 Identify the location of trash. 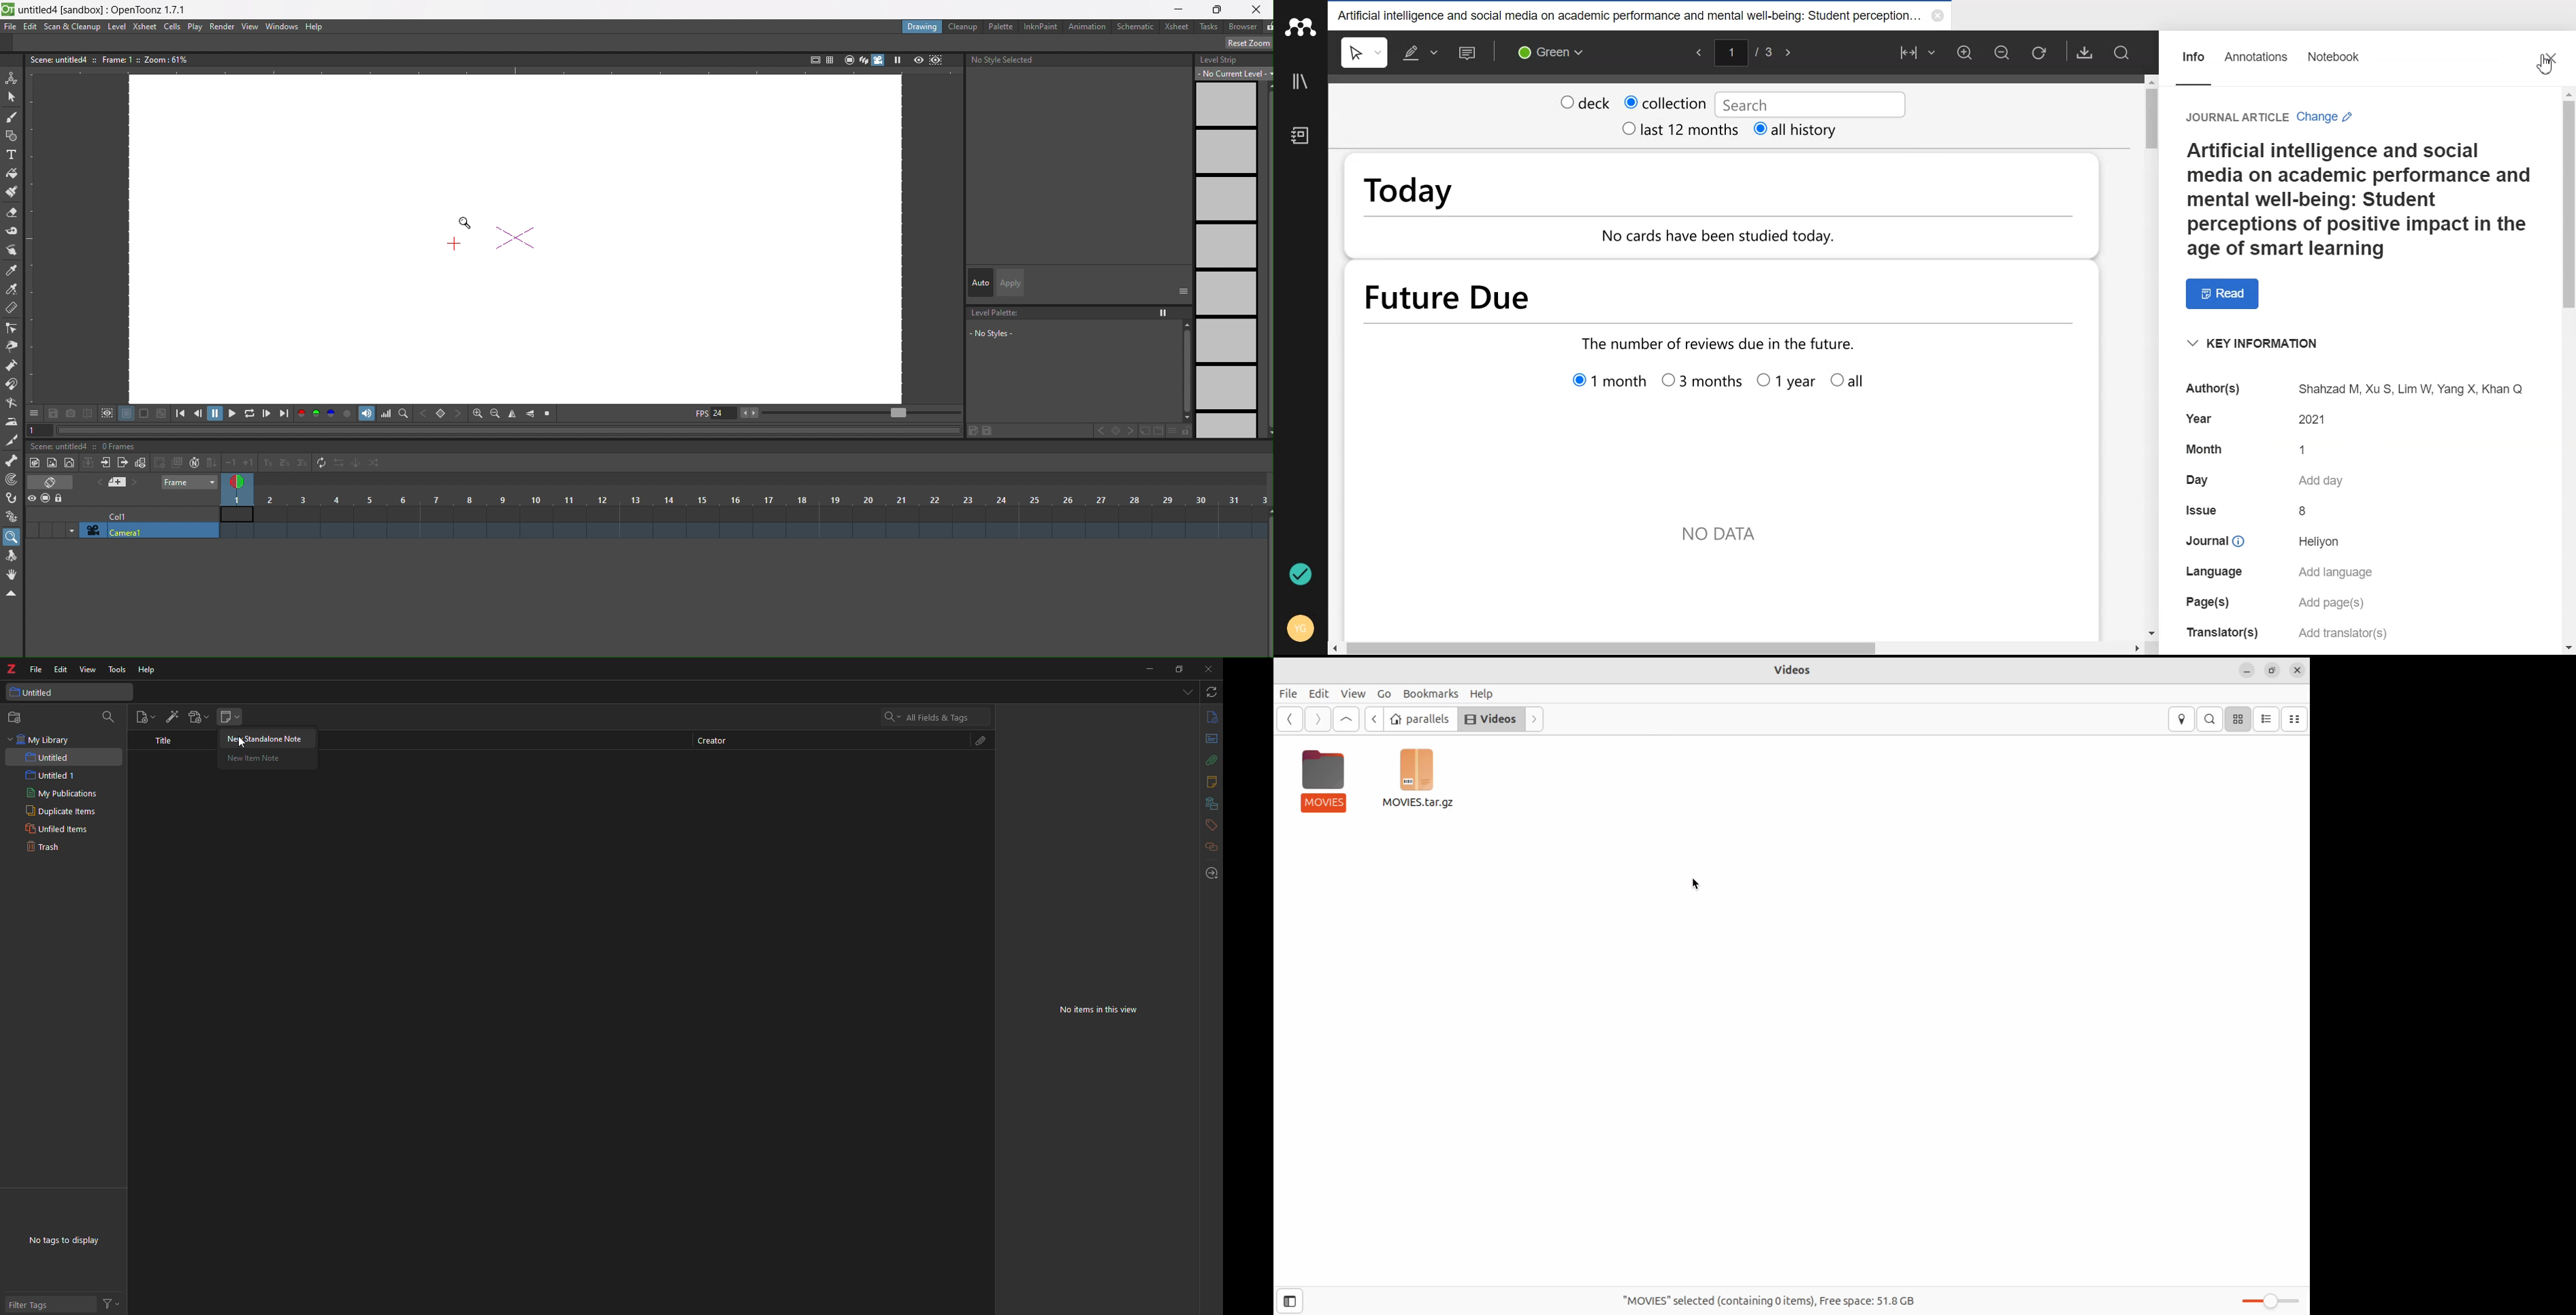
(47, 848).